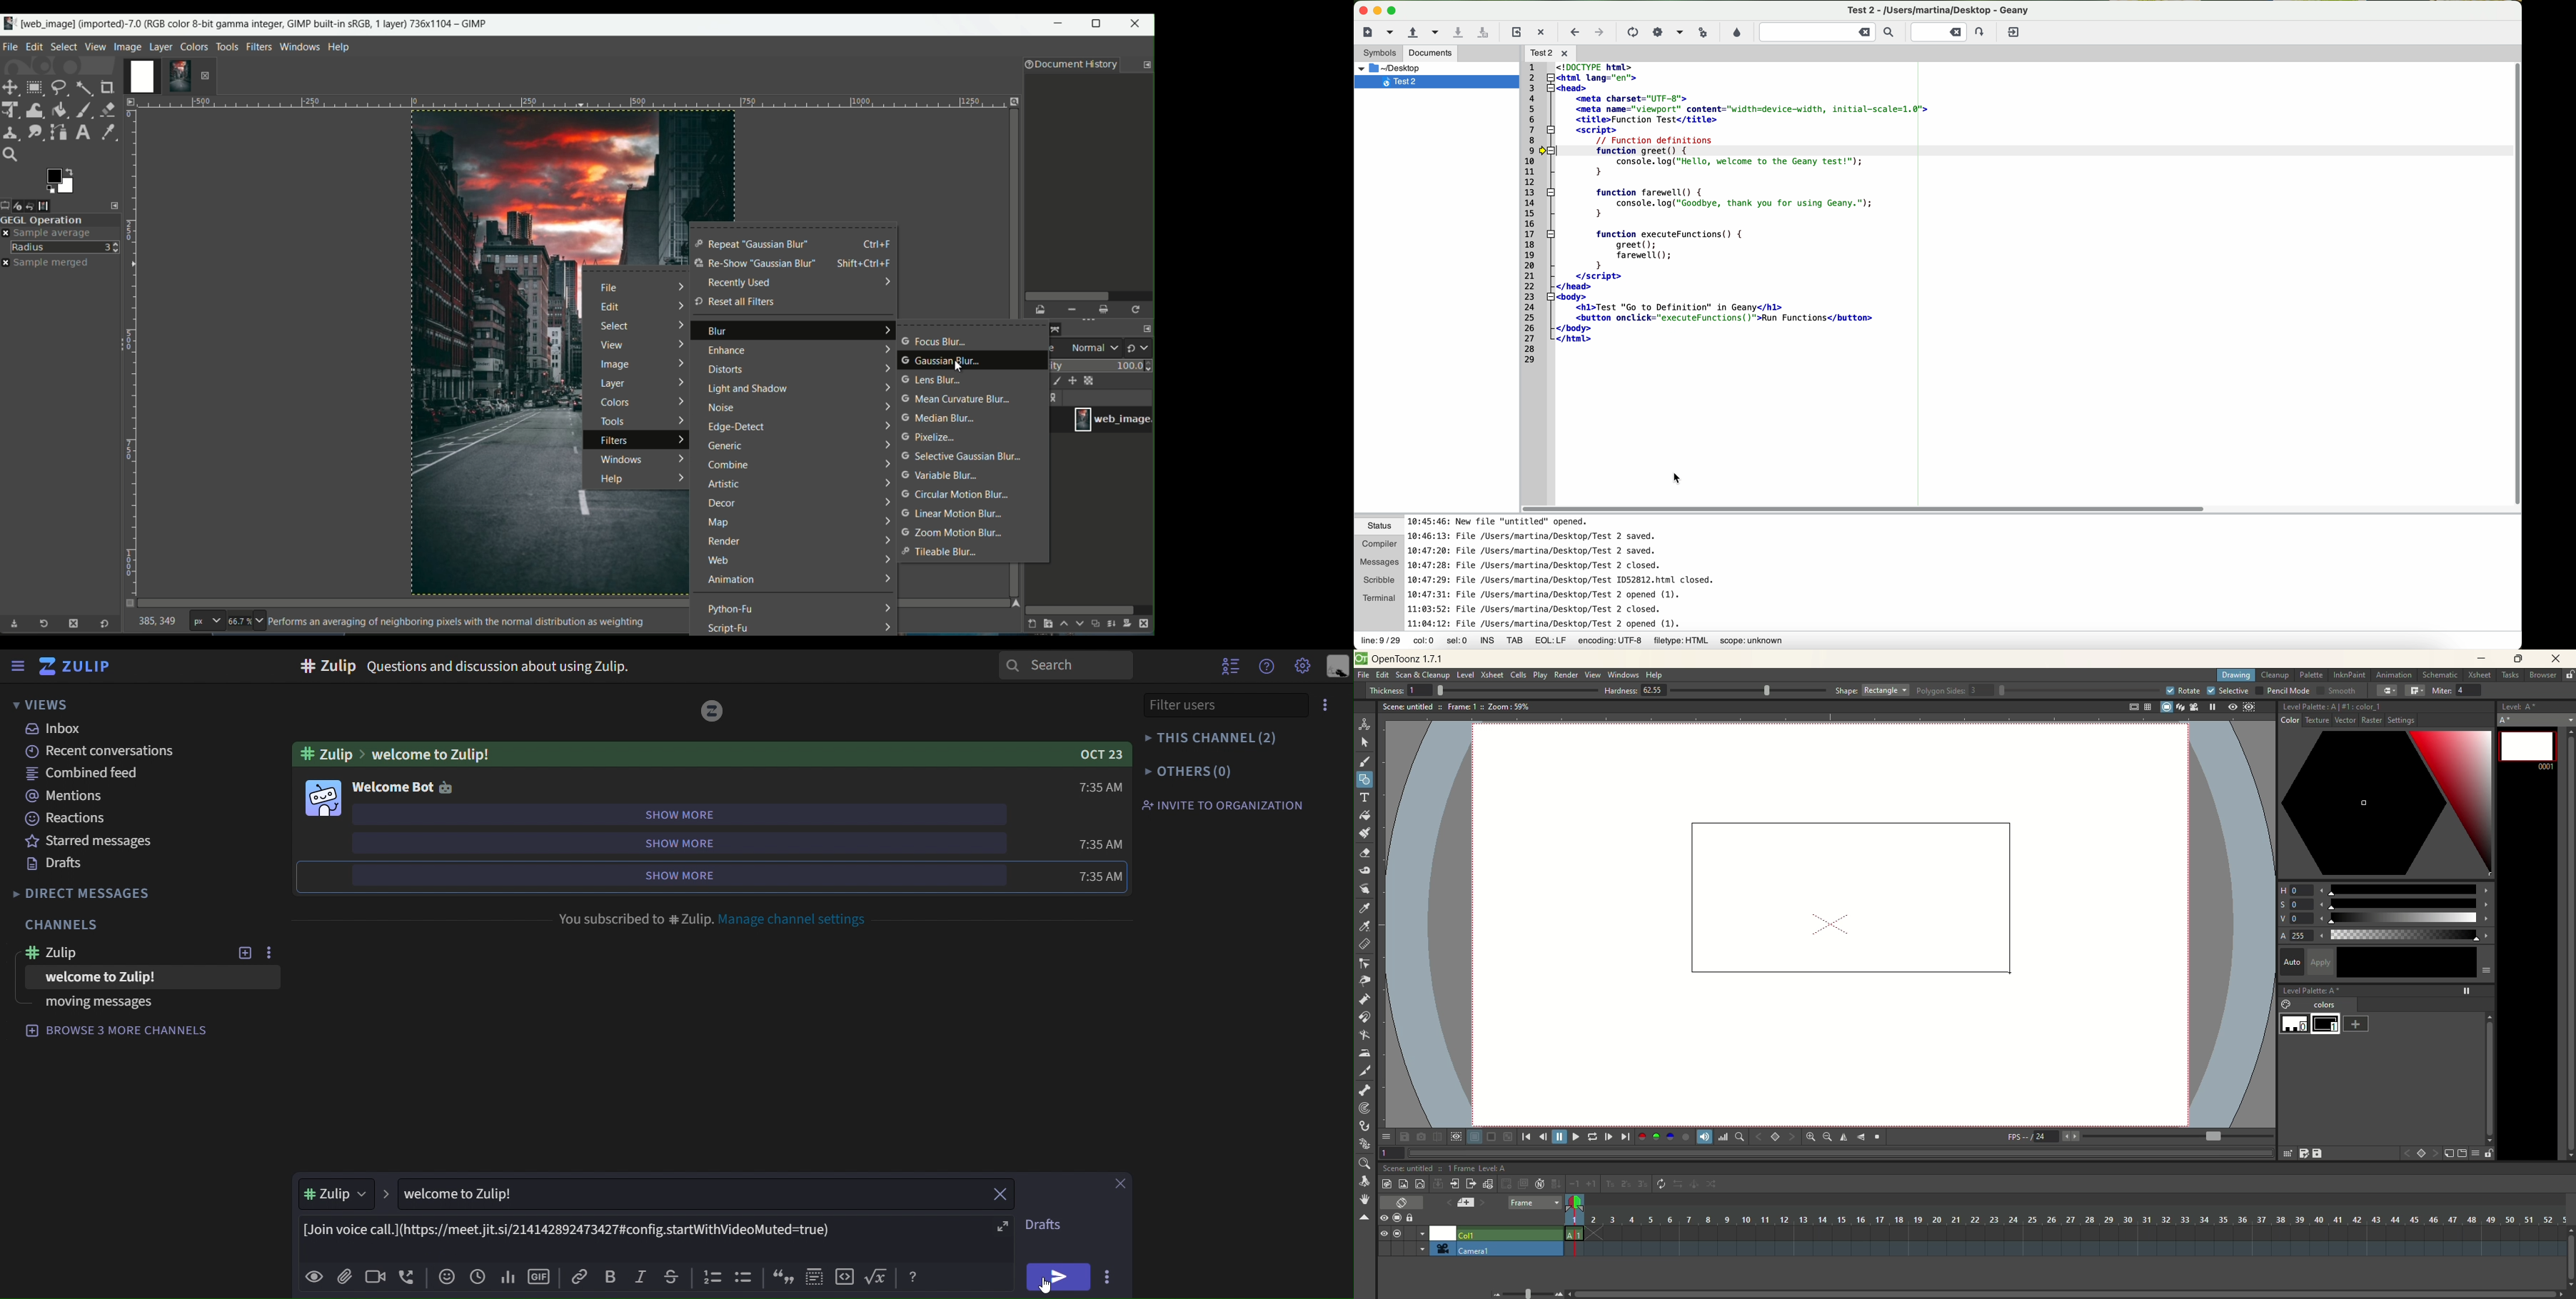 The width and height of the screenshot is (2576, 1316). Describe the element at coordinates (722, 504) in the screenshot. I see `decor` at that location.